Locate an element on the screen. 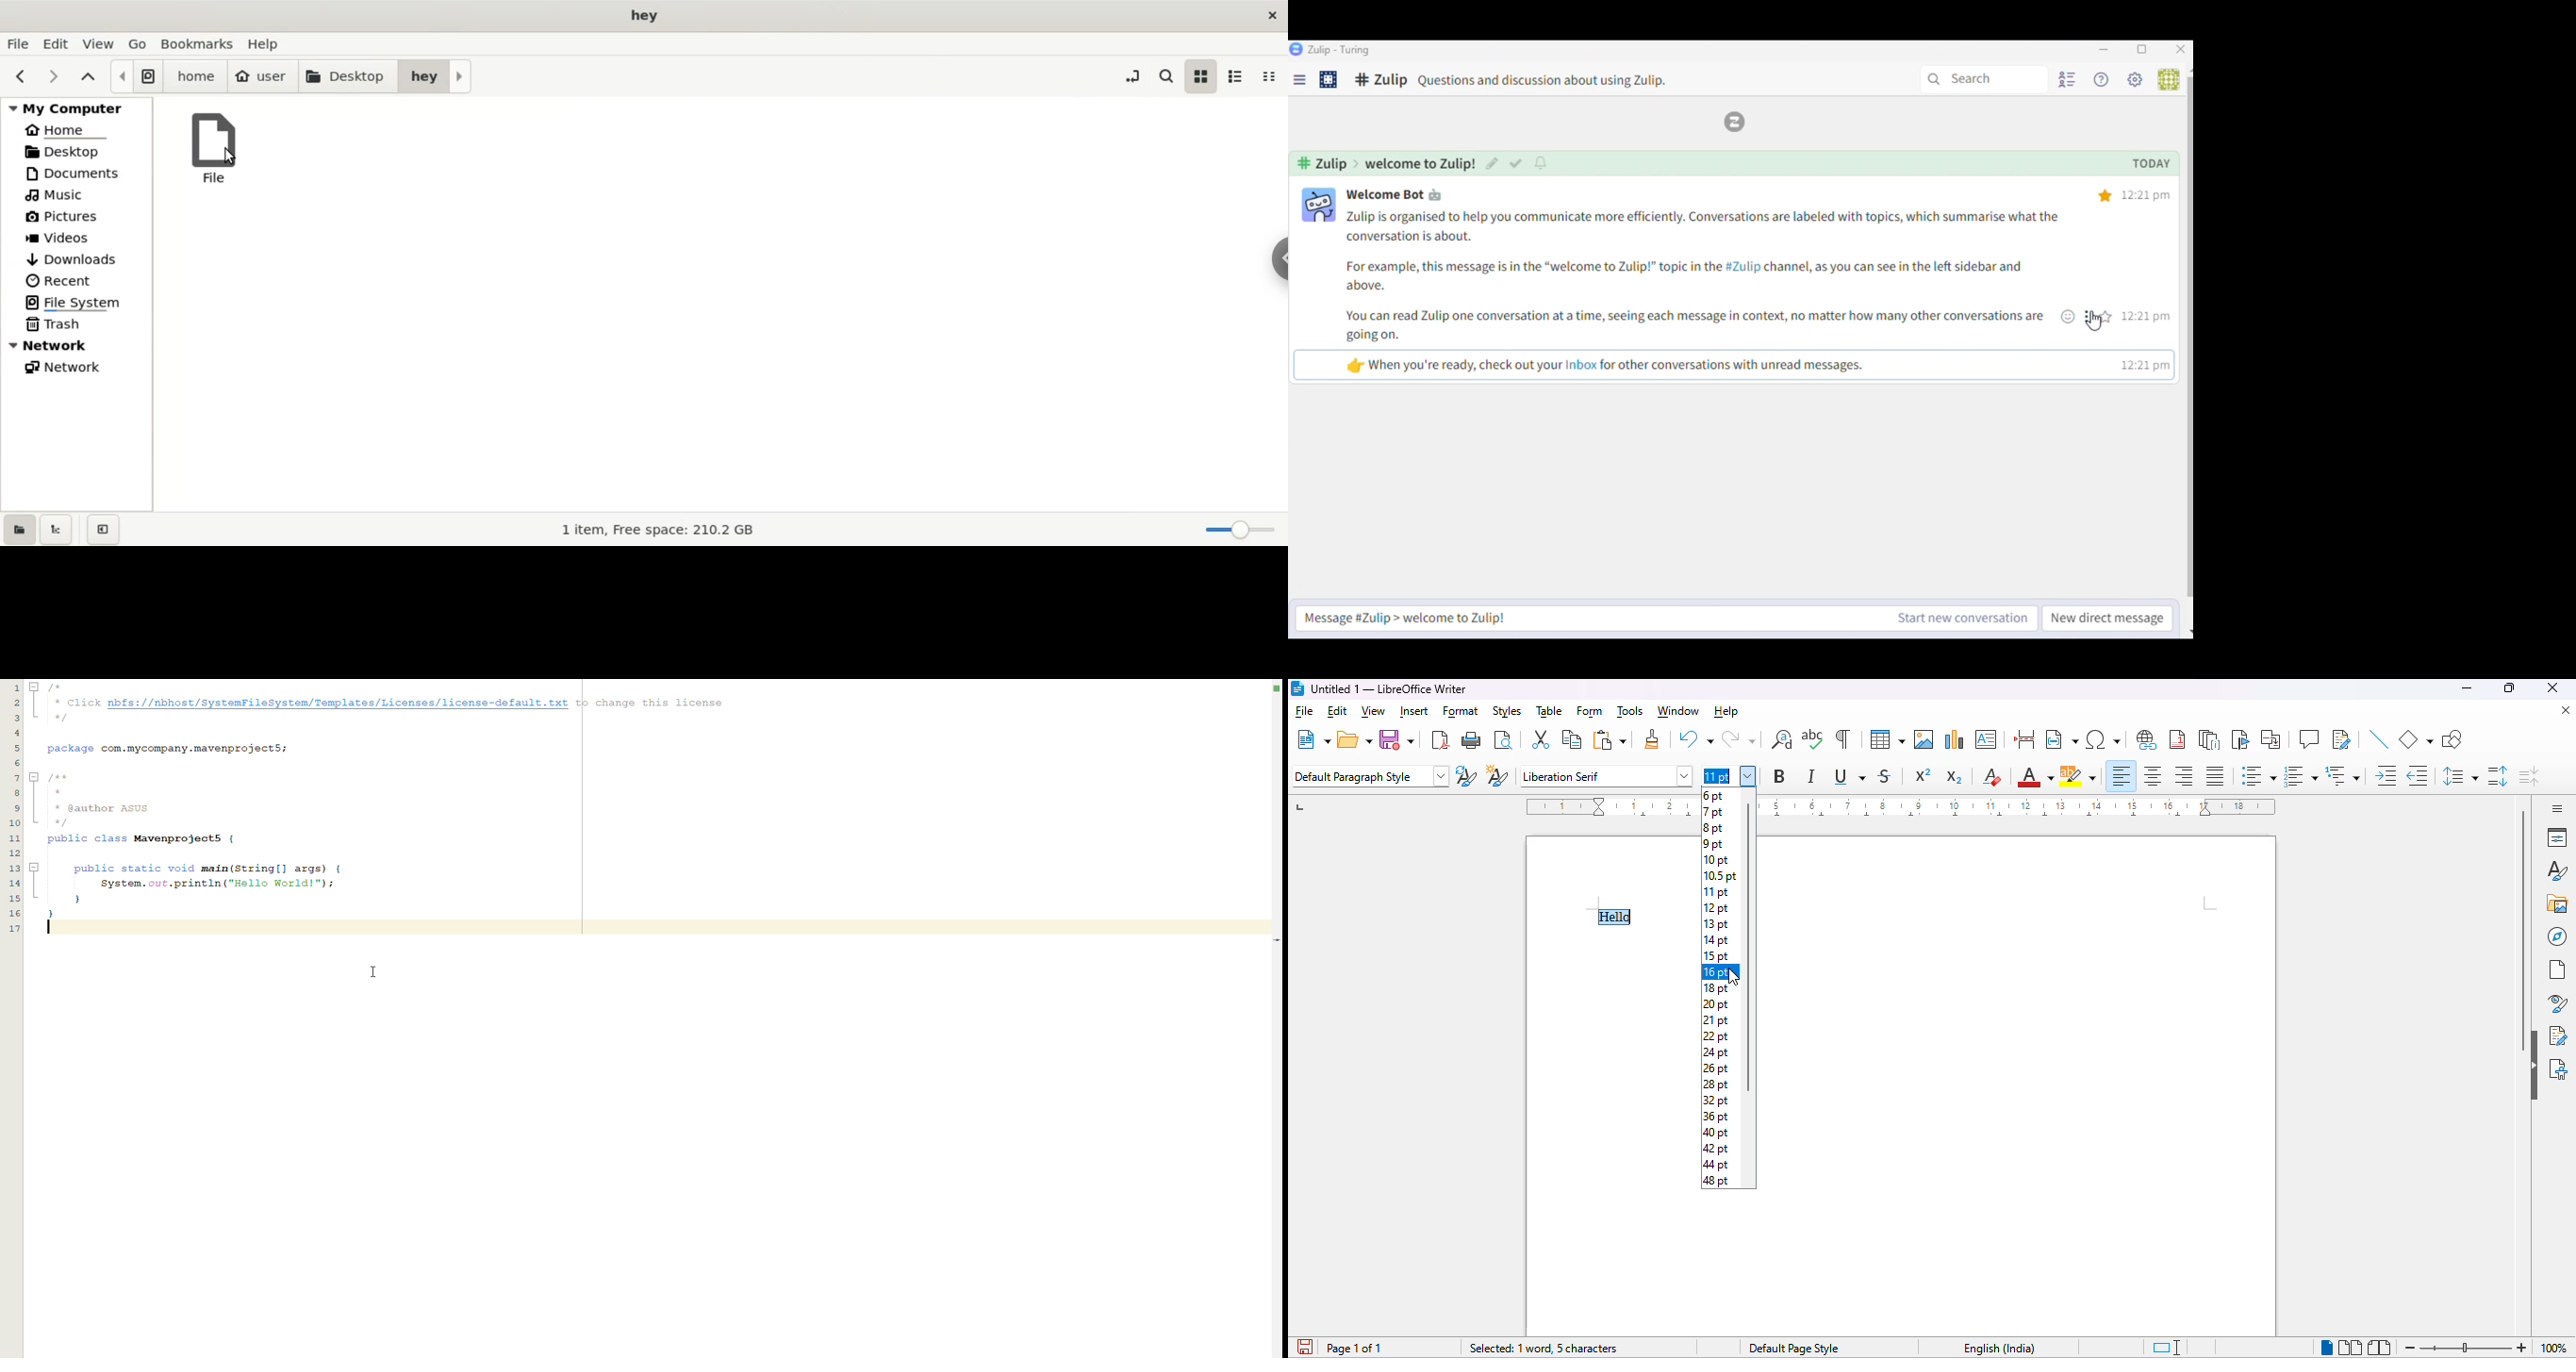 This screenshot has width=2576, height=1372. open is located at coordinates (1356, 740).